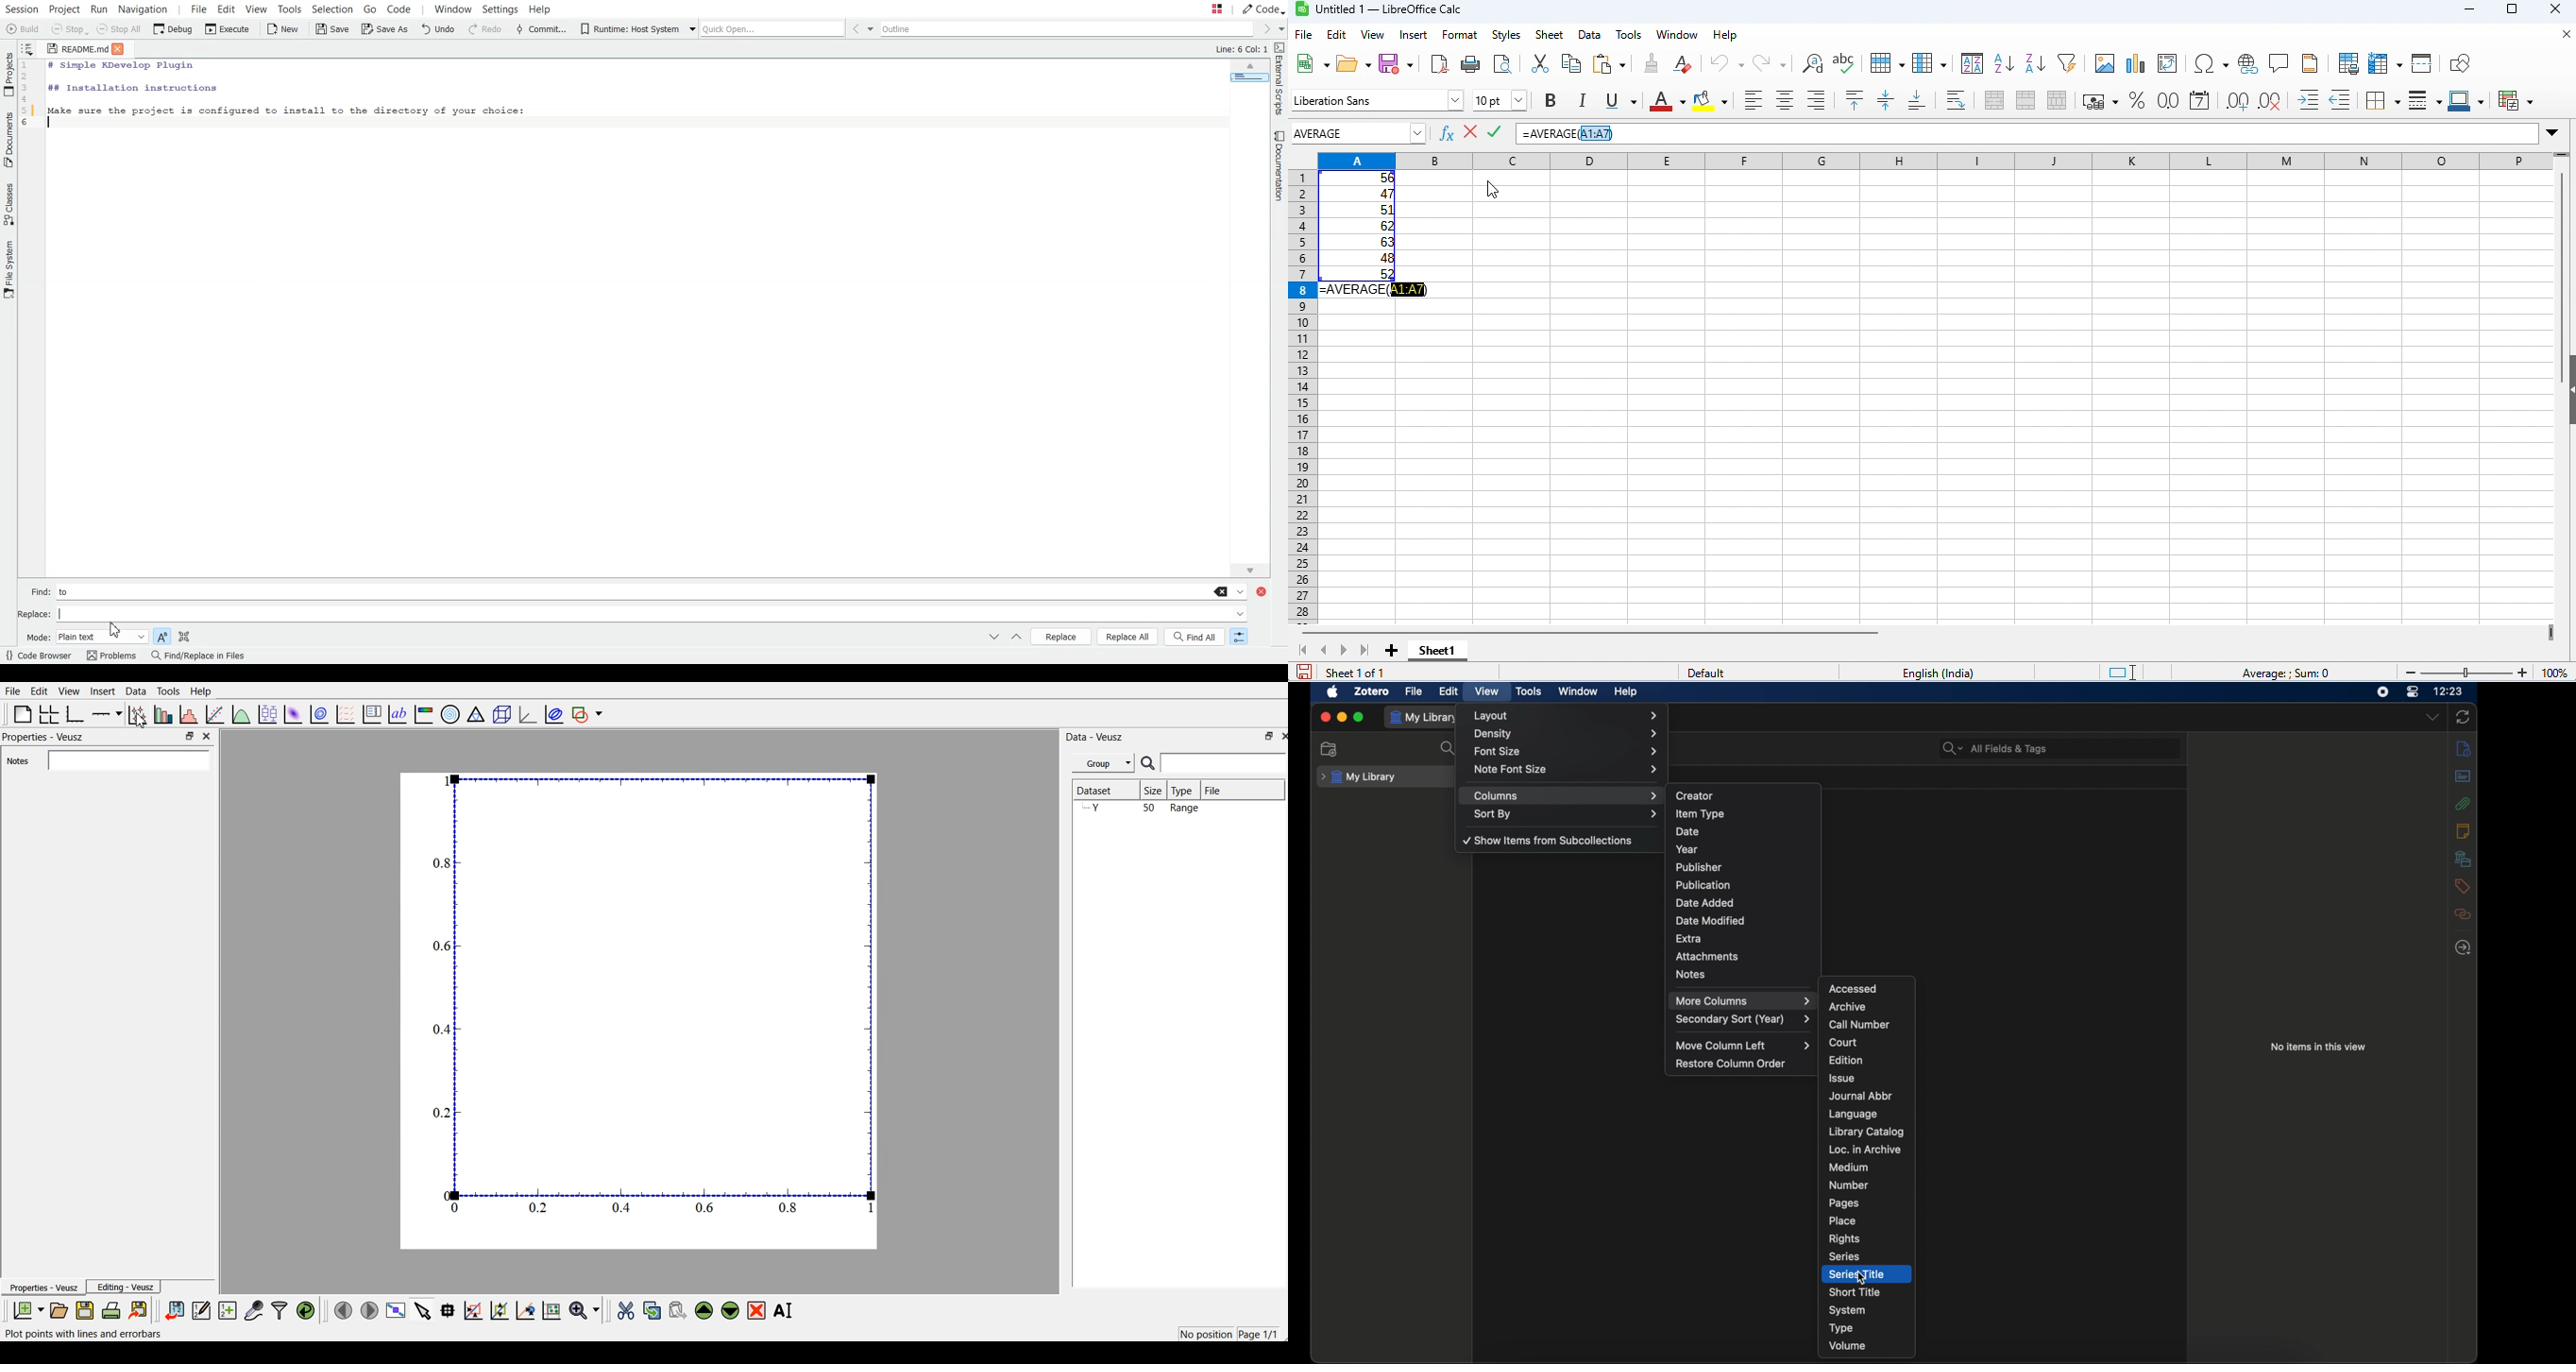 The height and width of the screenshot is (1372, 2576). What do you see at coordinates (1356, 673) in the screenshot?
I see `sheet 1 of 1` at bounding box center [1356, 673].